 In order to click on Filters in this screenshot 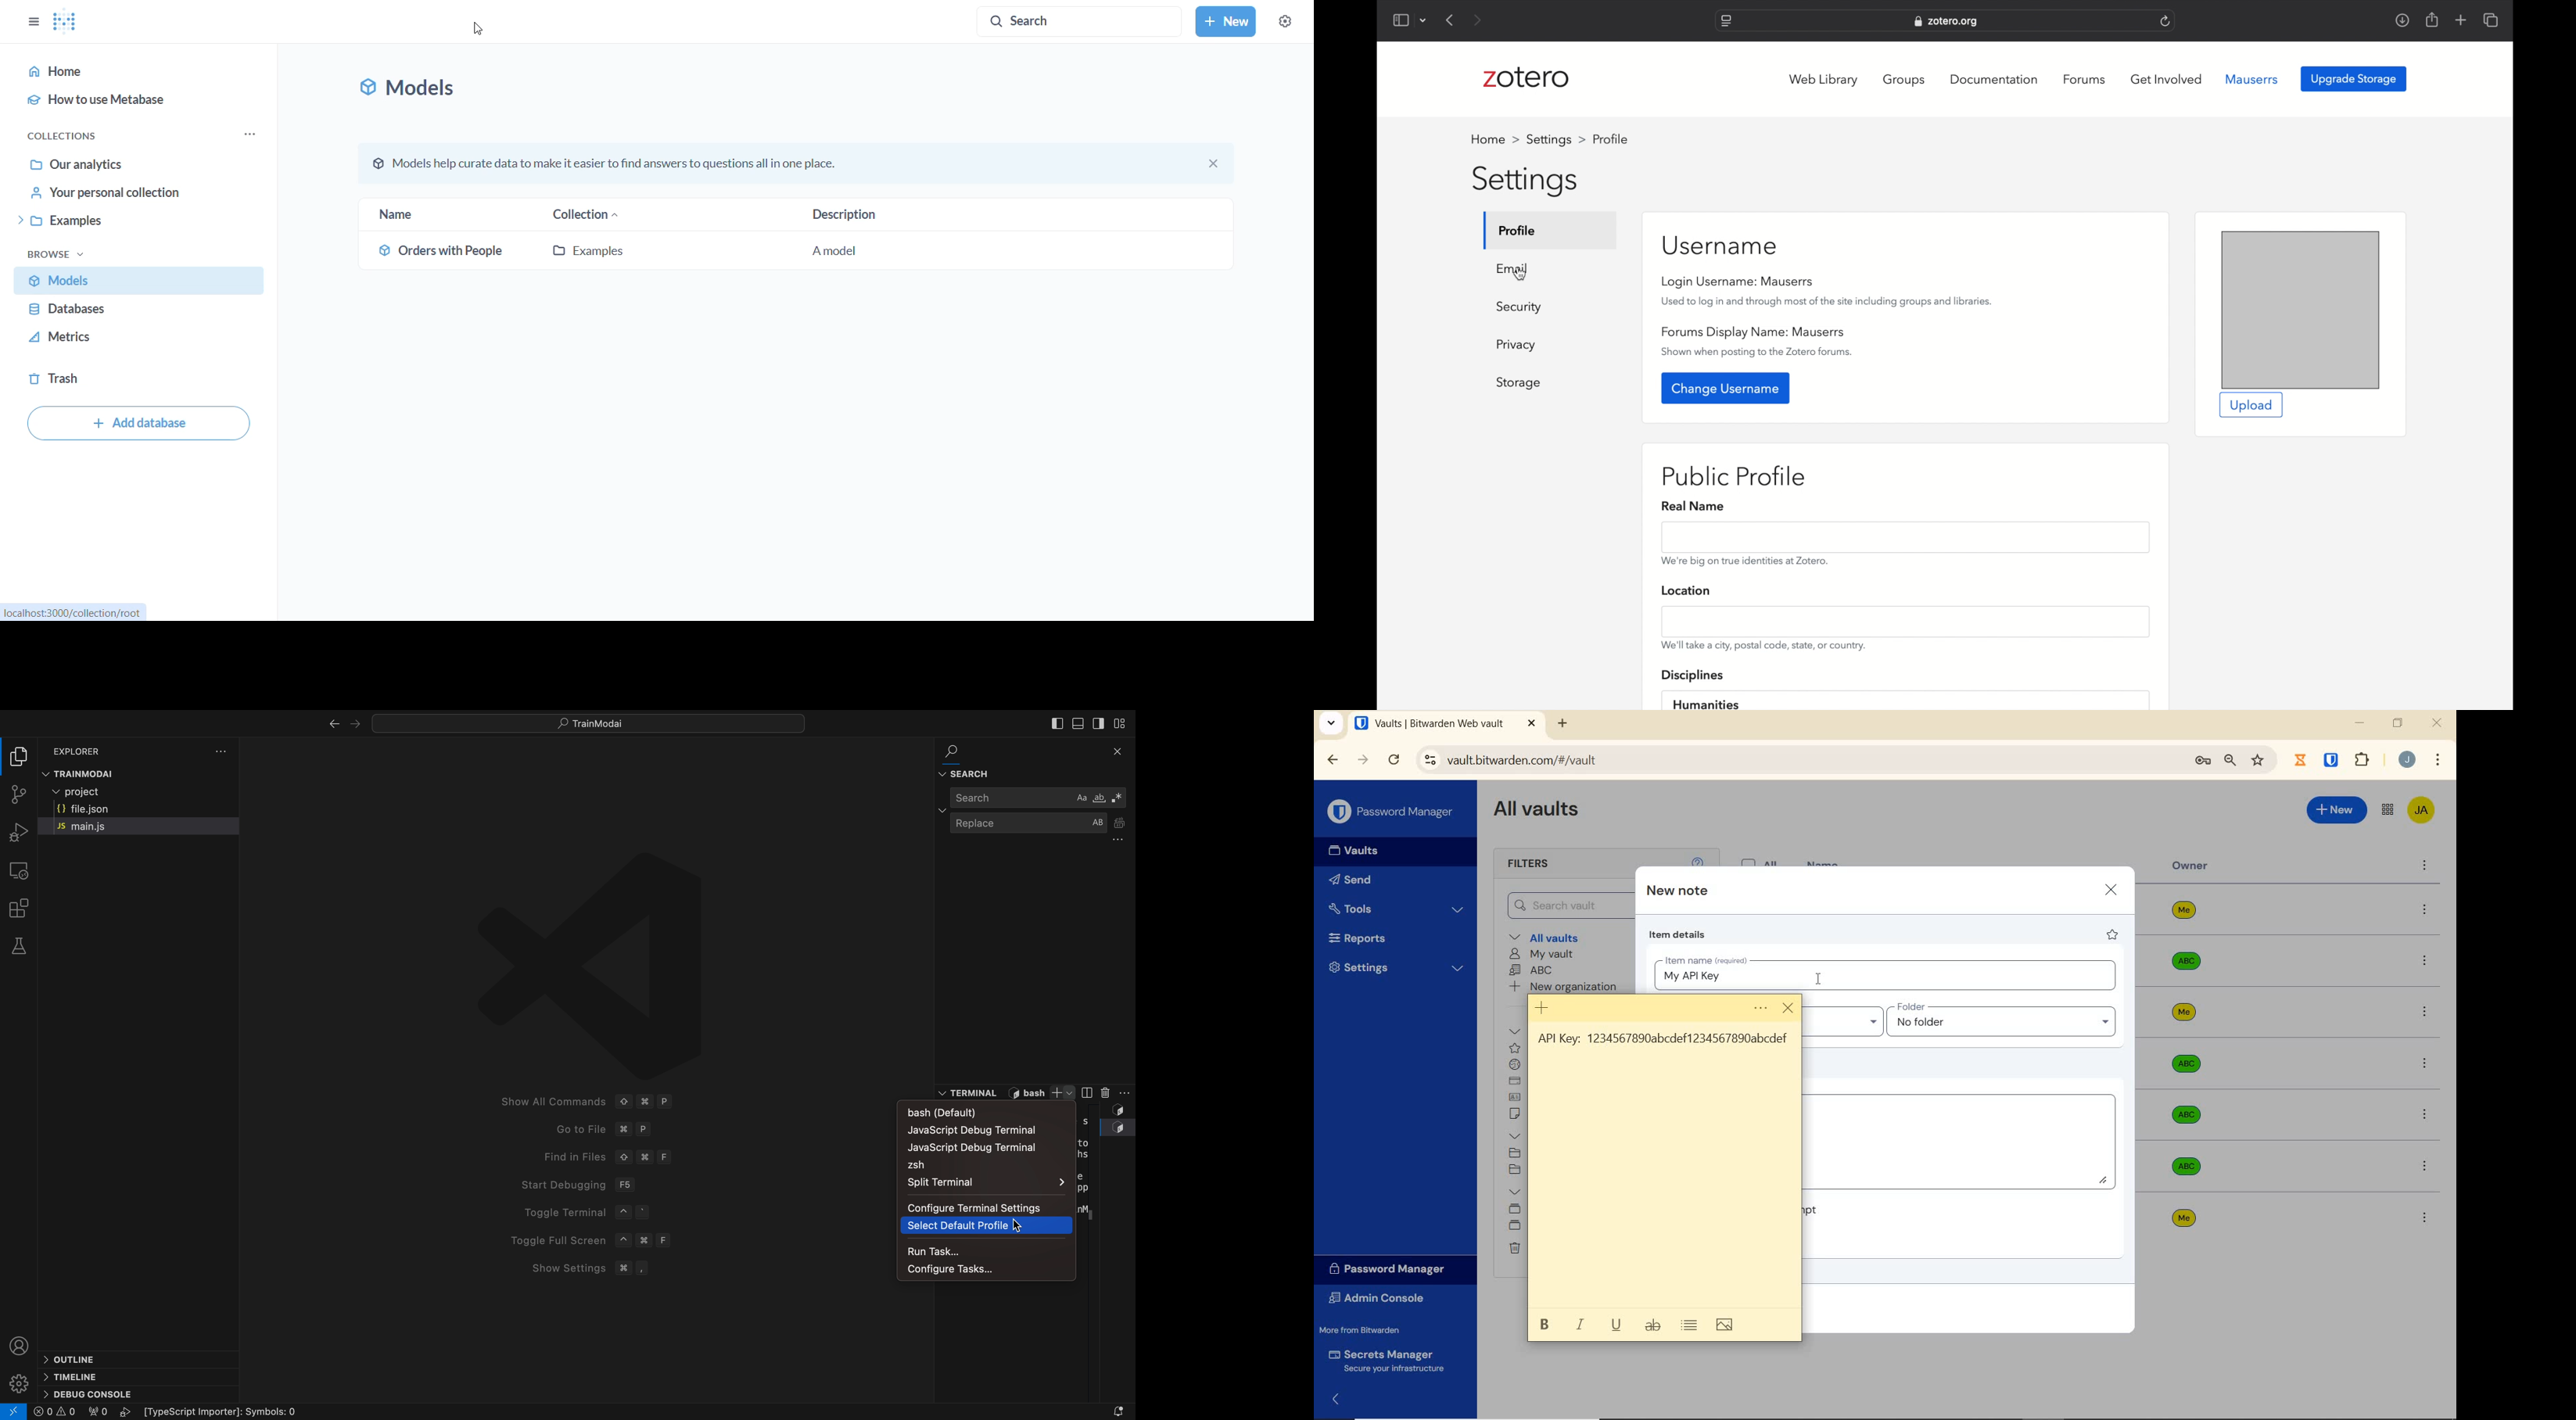, I will do `click(1531, 864)`.